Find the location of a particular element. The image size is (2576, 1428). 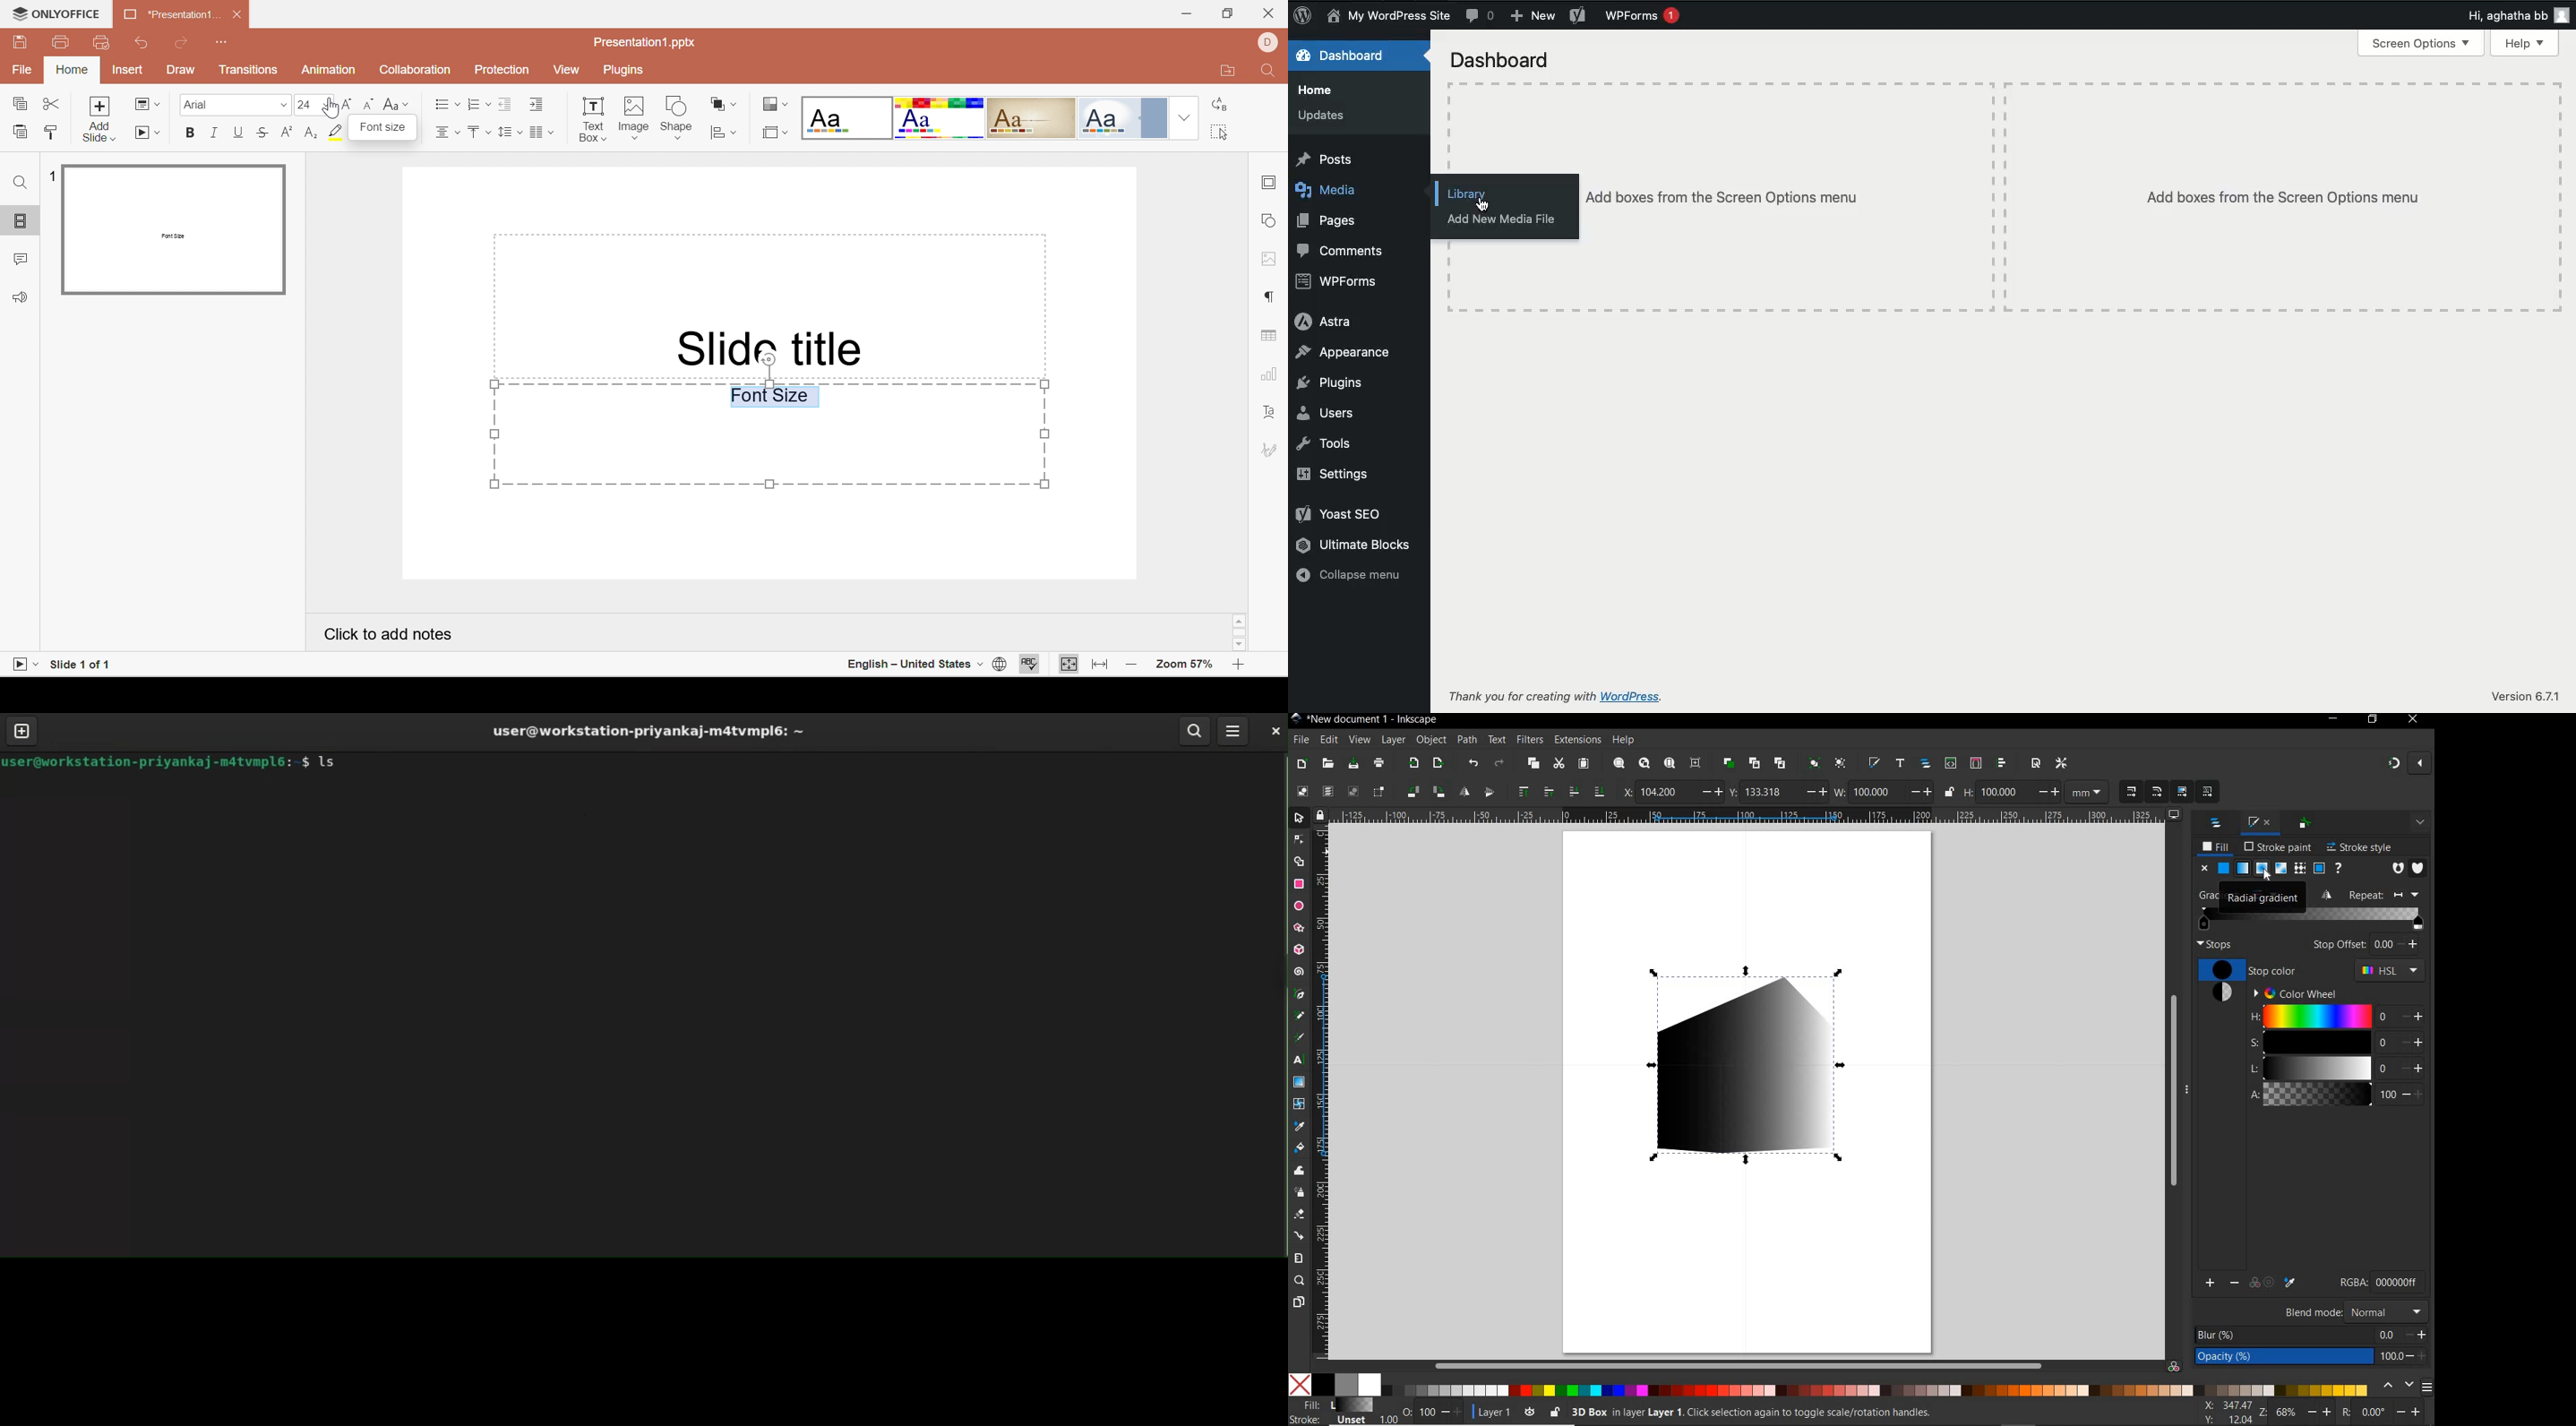

increase/decrease is located at coordinates (1815, 792).